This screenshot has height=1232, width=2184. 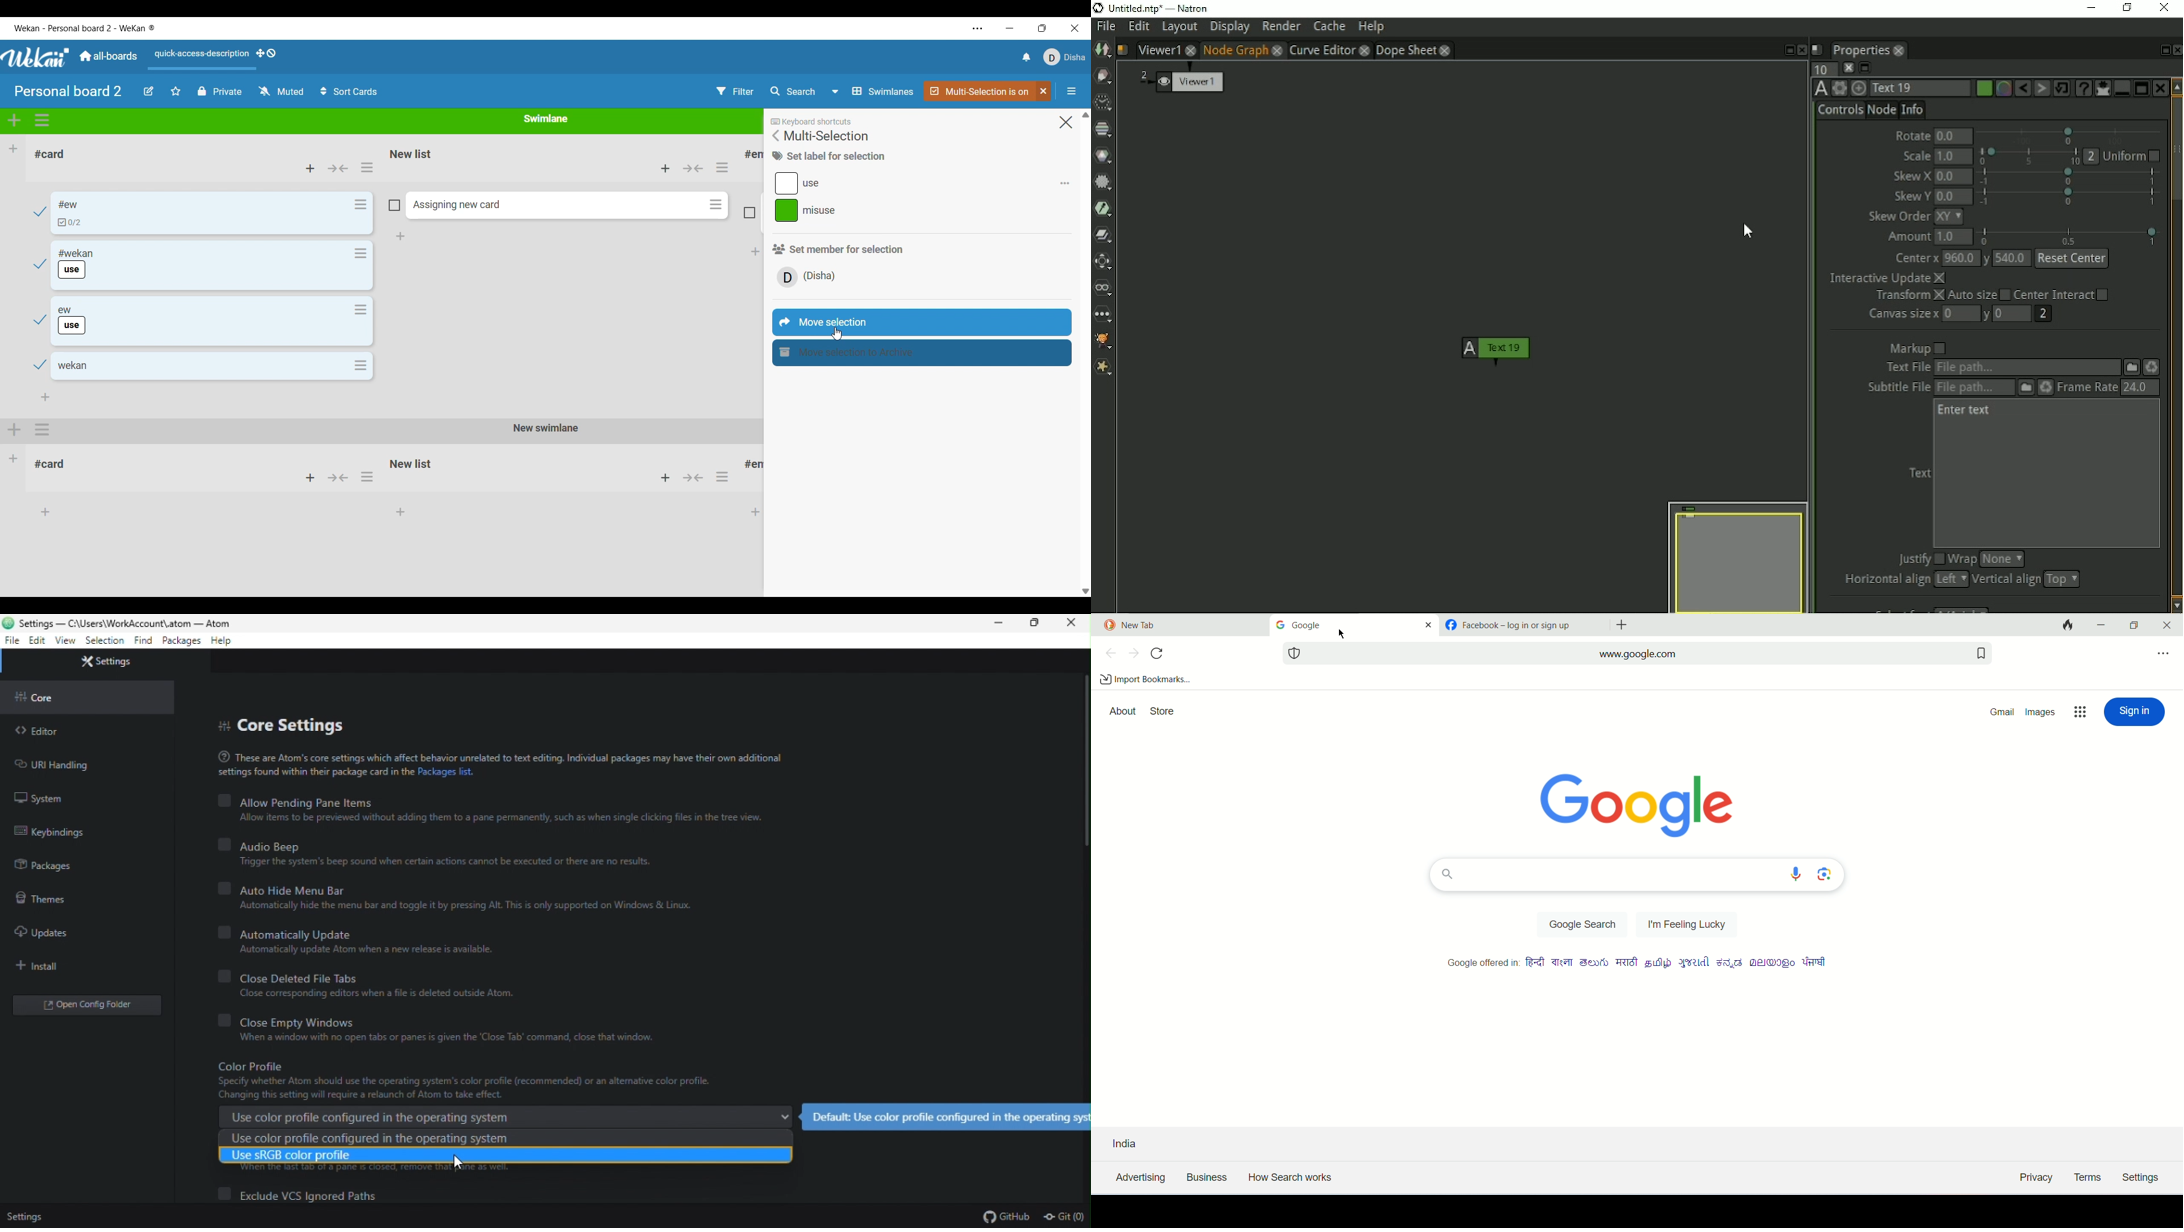 I want to click on Board title, so click(x=68, y=91).